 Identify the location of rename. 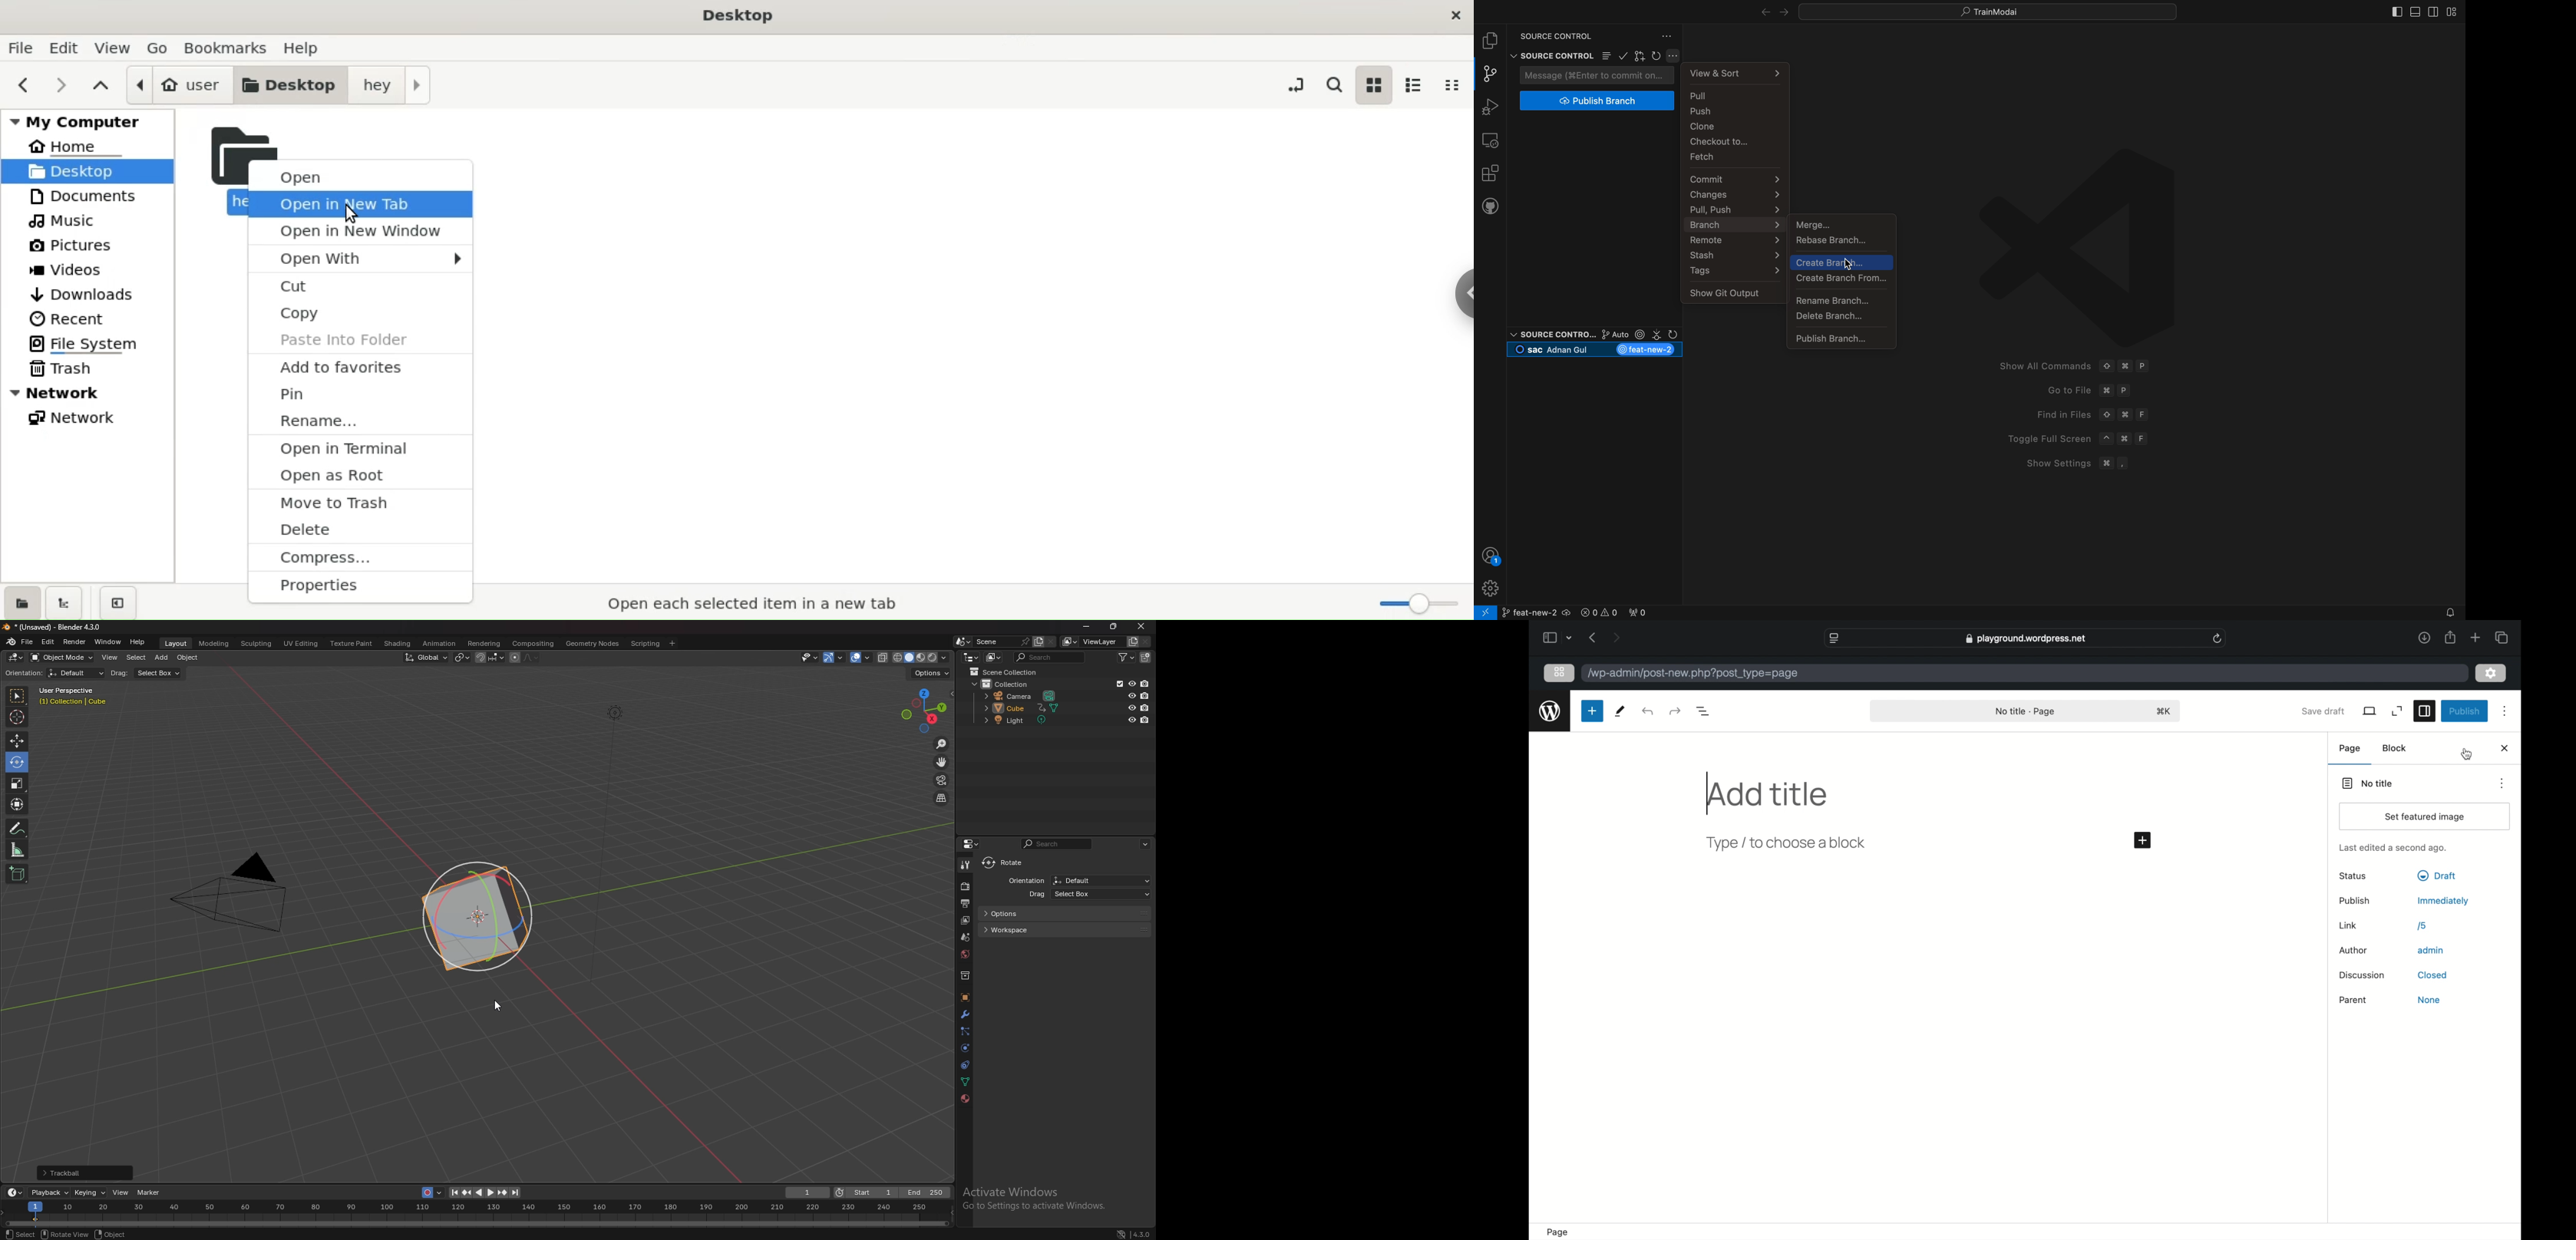
(360, 422).